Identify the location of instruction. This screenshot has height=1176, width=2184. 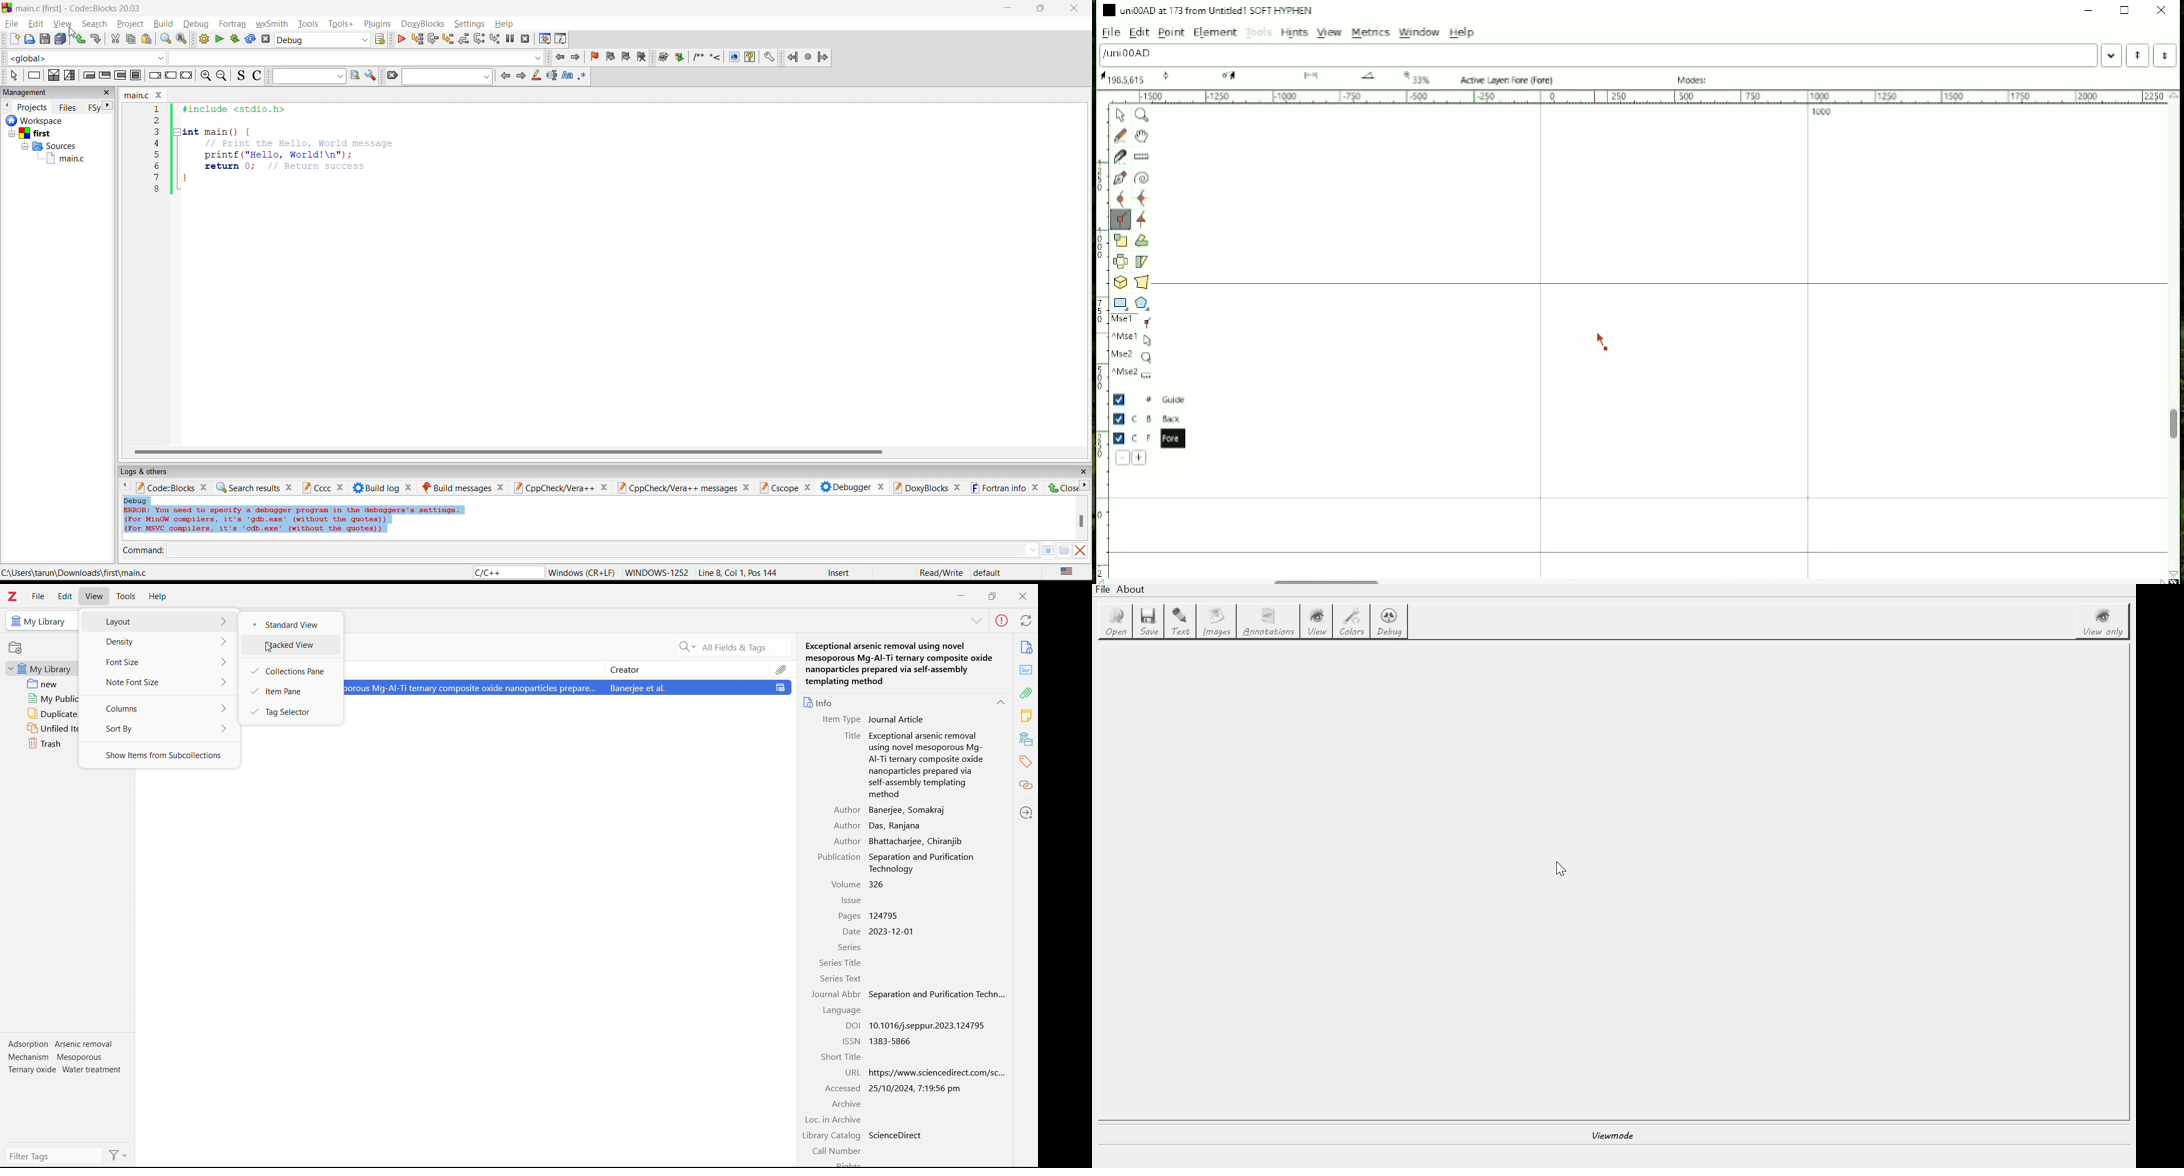
(34, 75).